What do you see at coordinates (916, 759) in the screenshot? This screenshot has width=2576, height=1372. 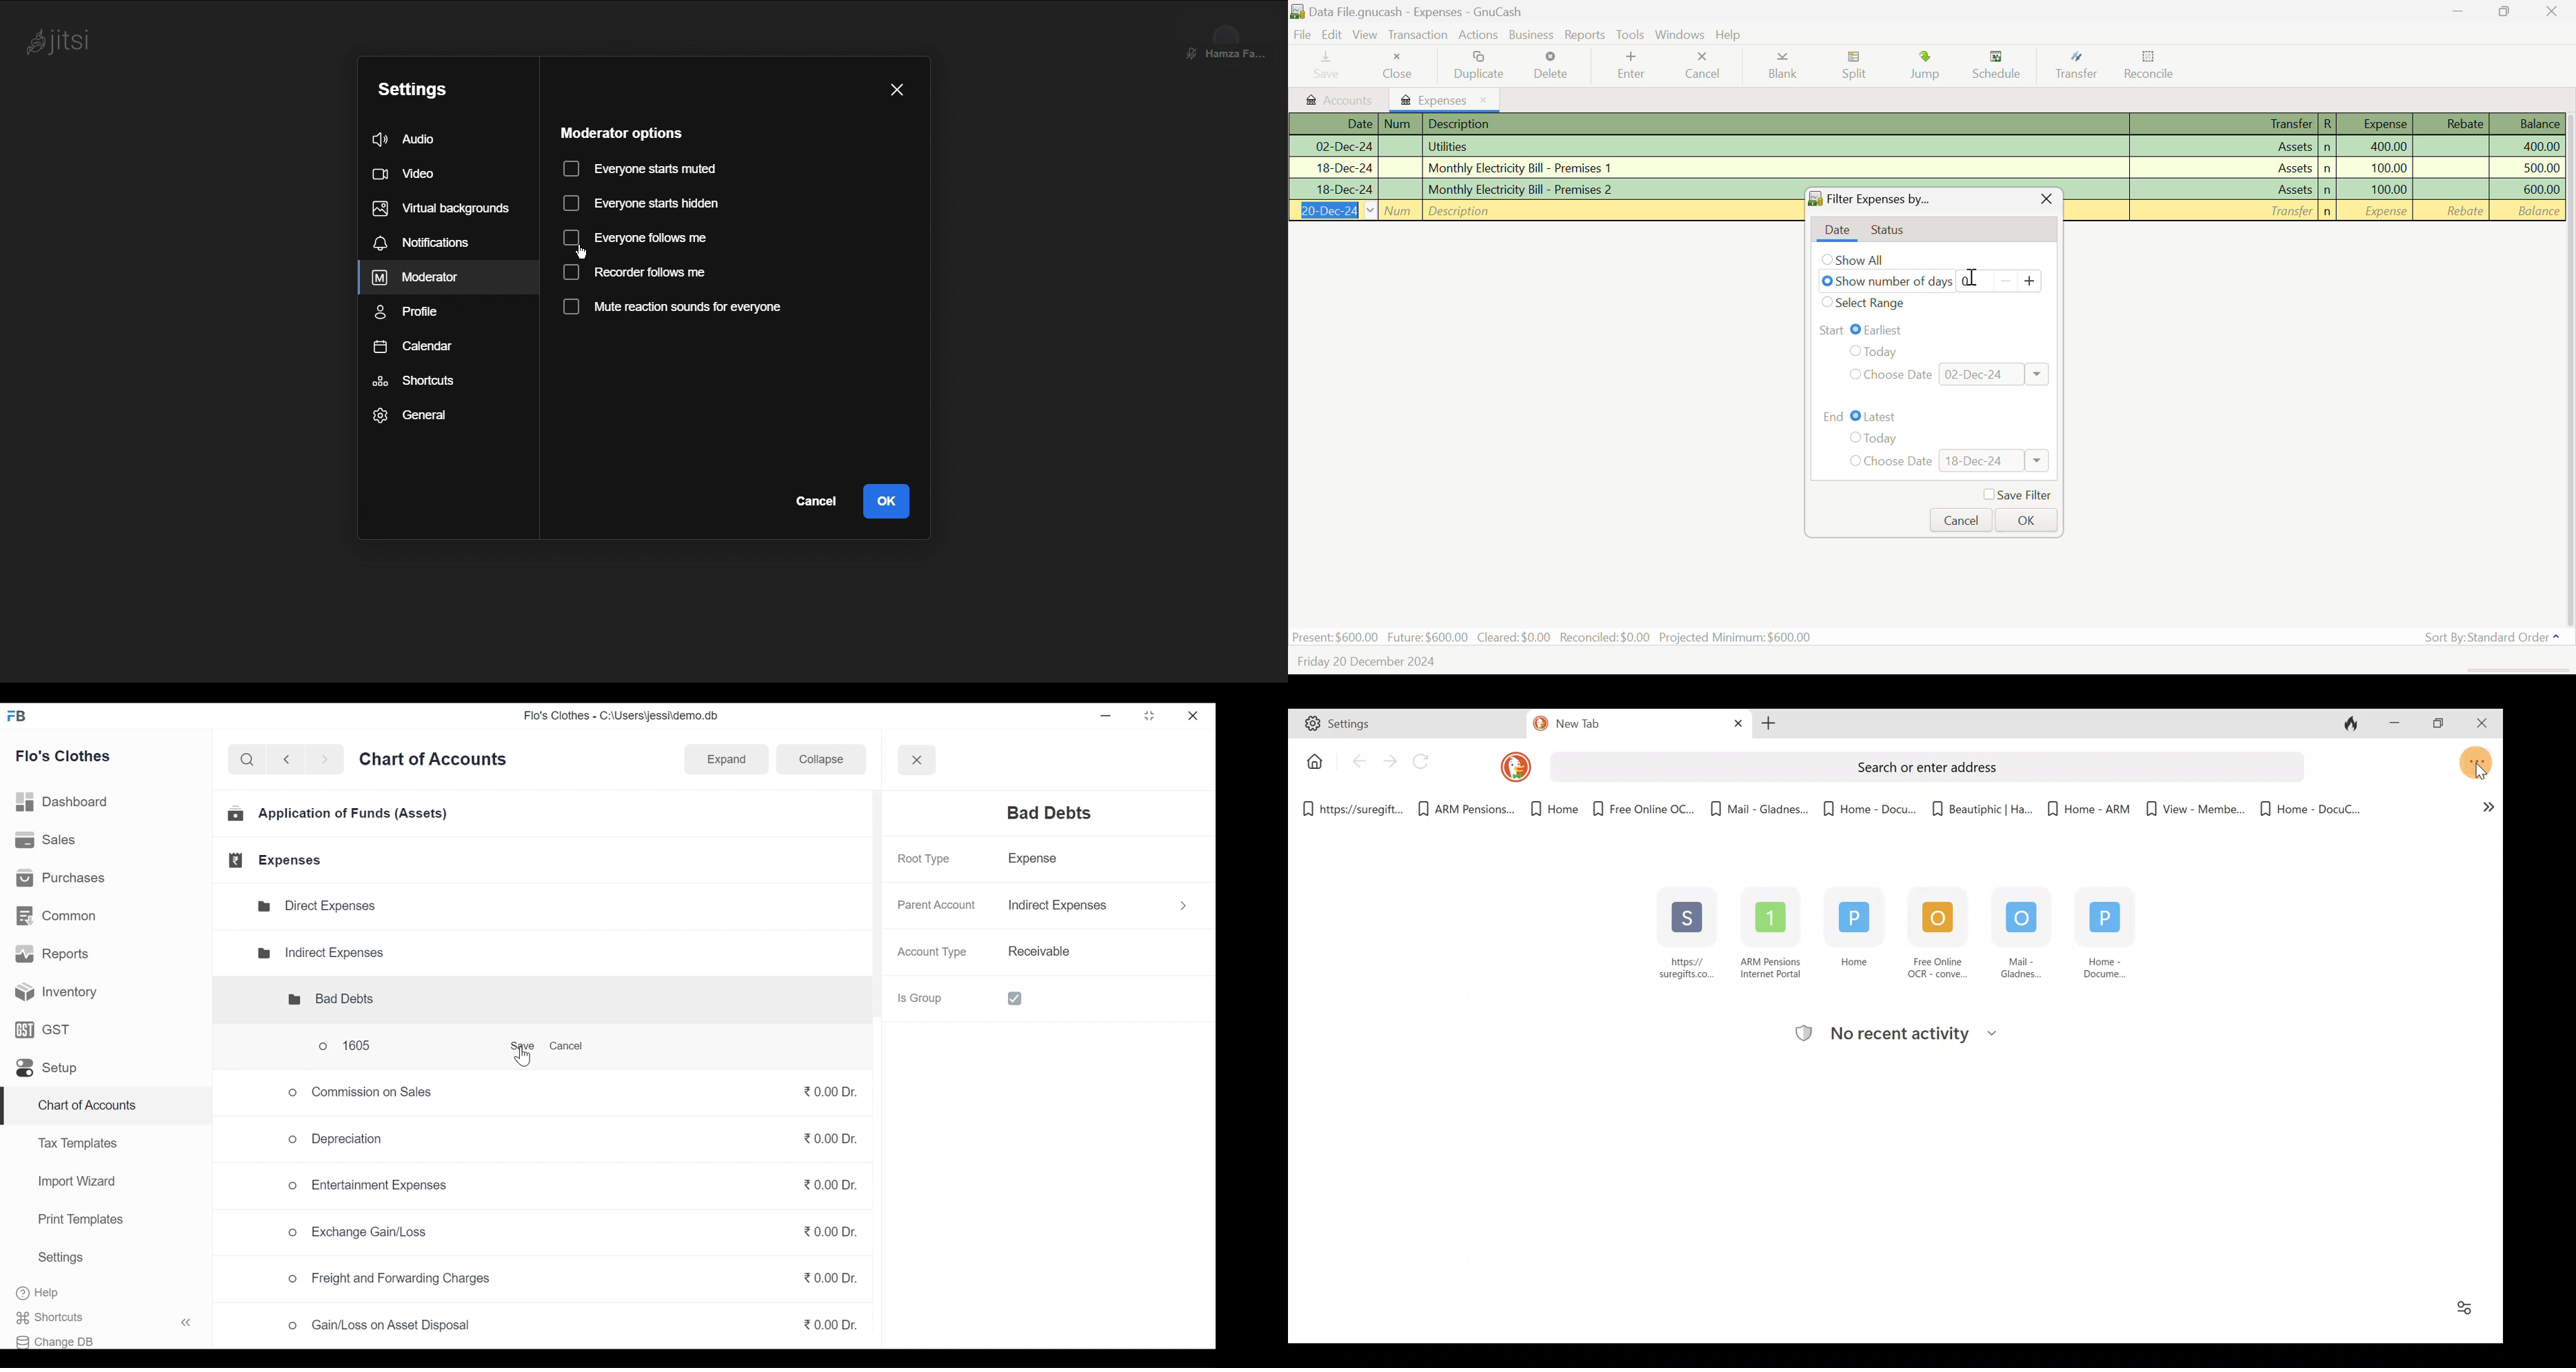 I see `Close` at bounding box center [916, 759].